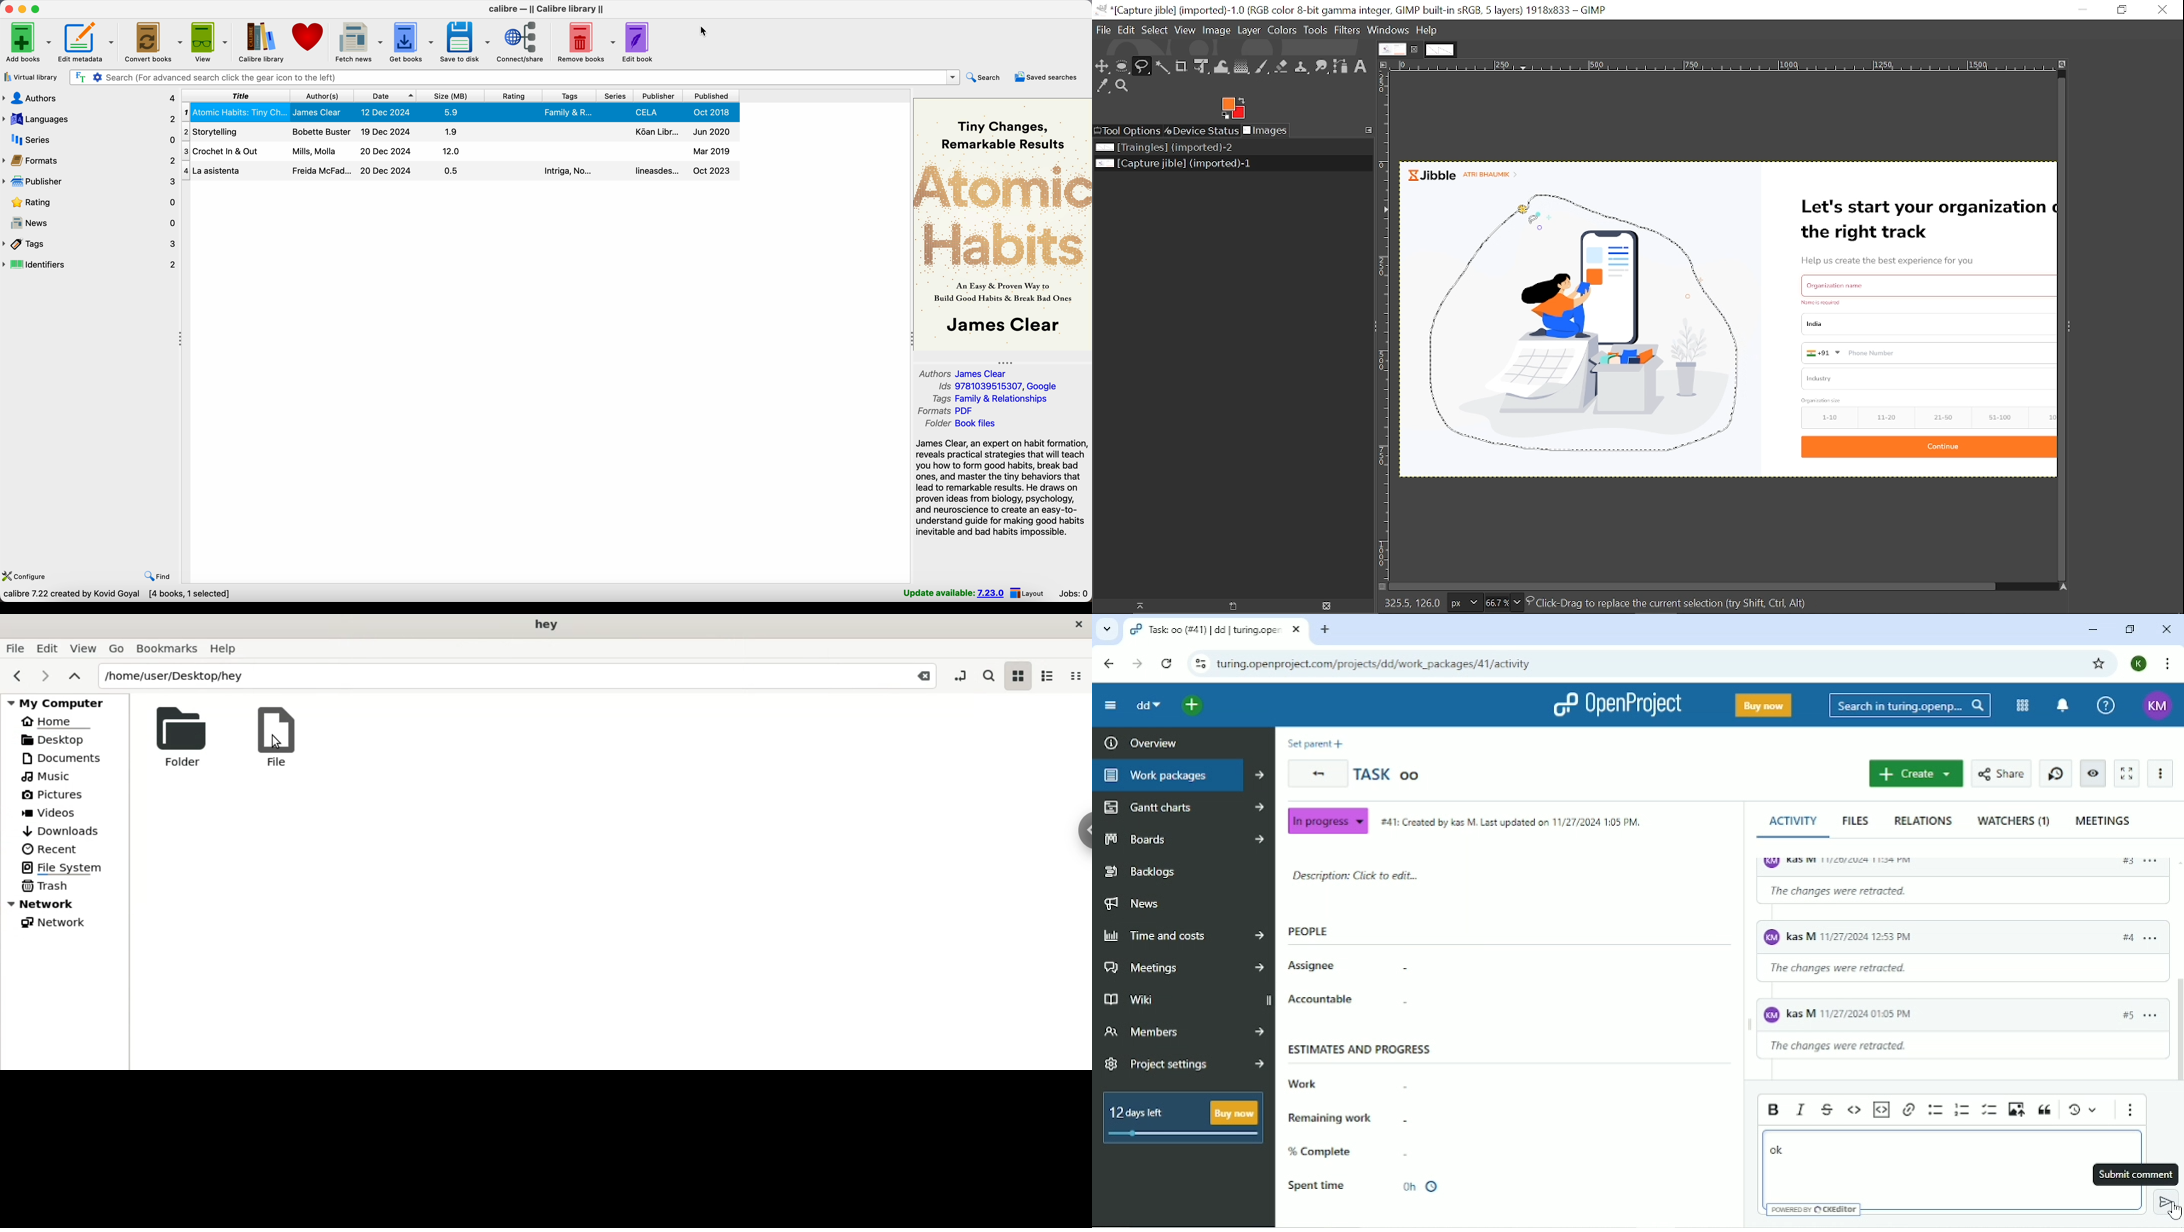 The image size is (2184, 1232). Describe the element at coordinates (2165, 11) in the screenshot. I see `Close` at that location.